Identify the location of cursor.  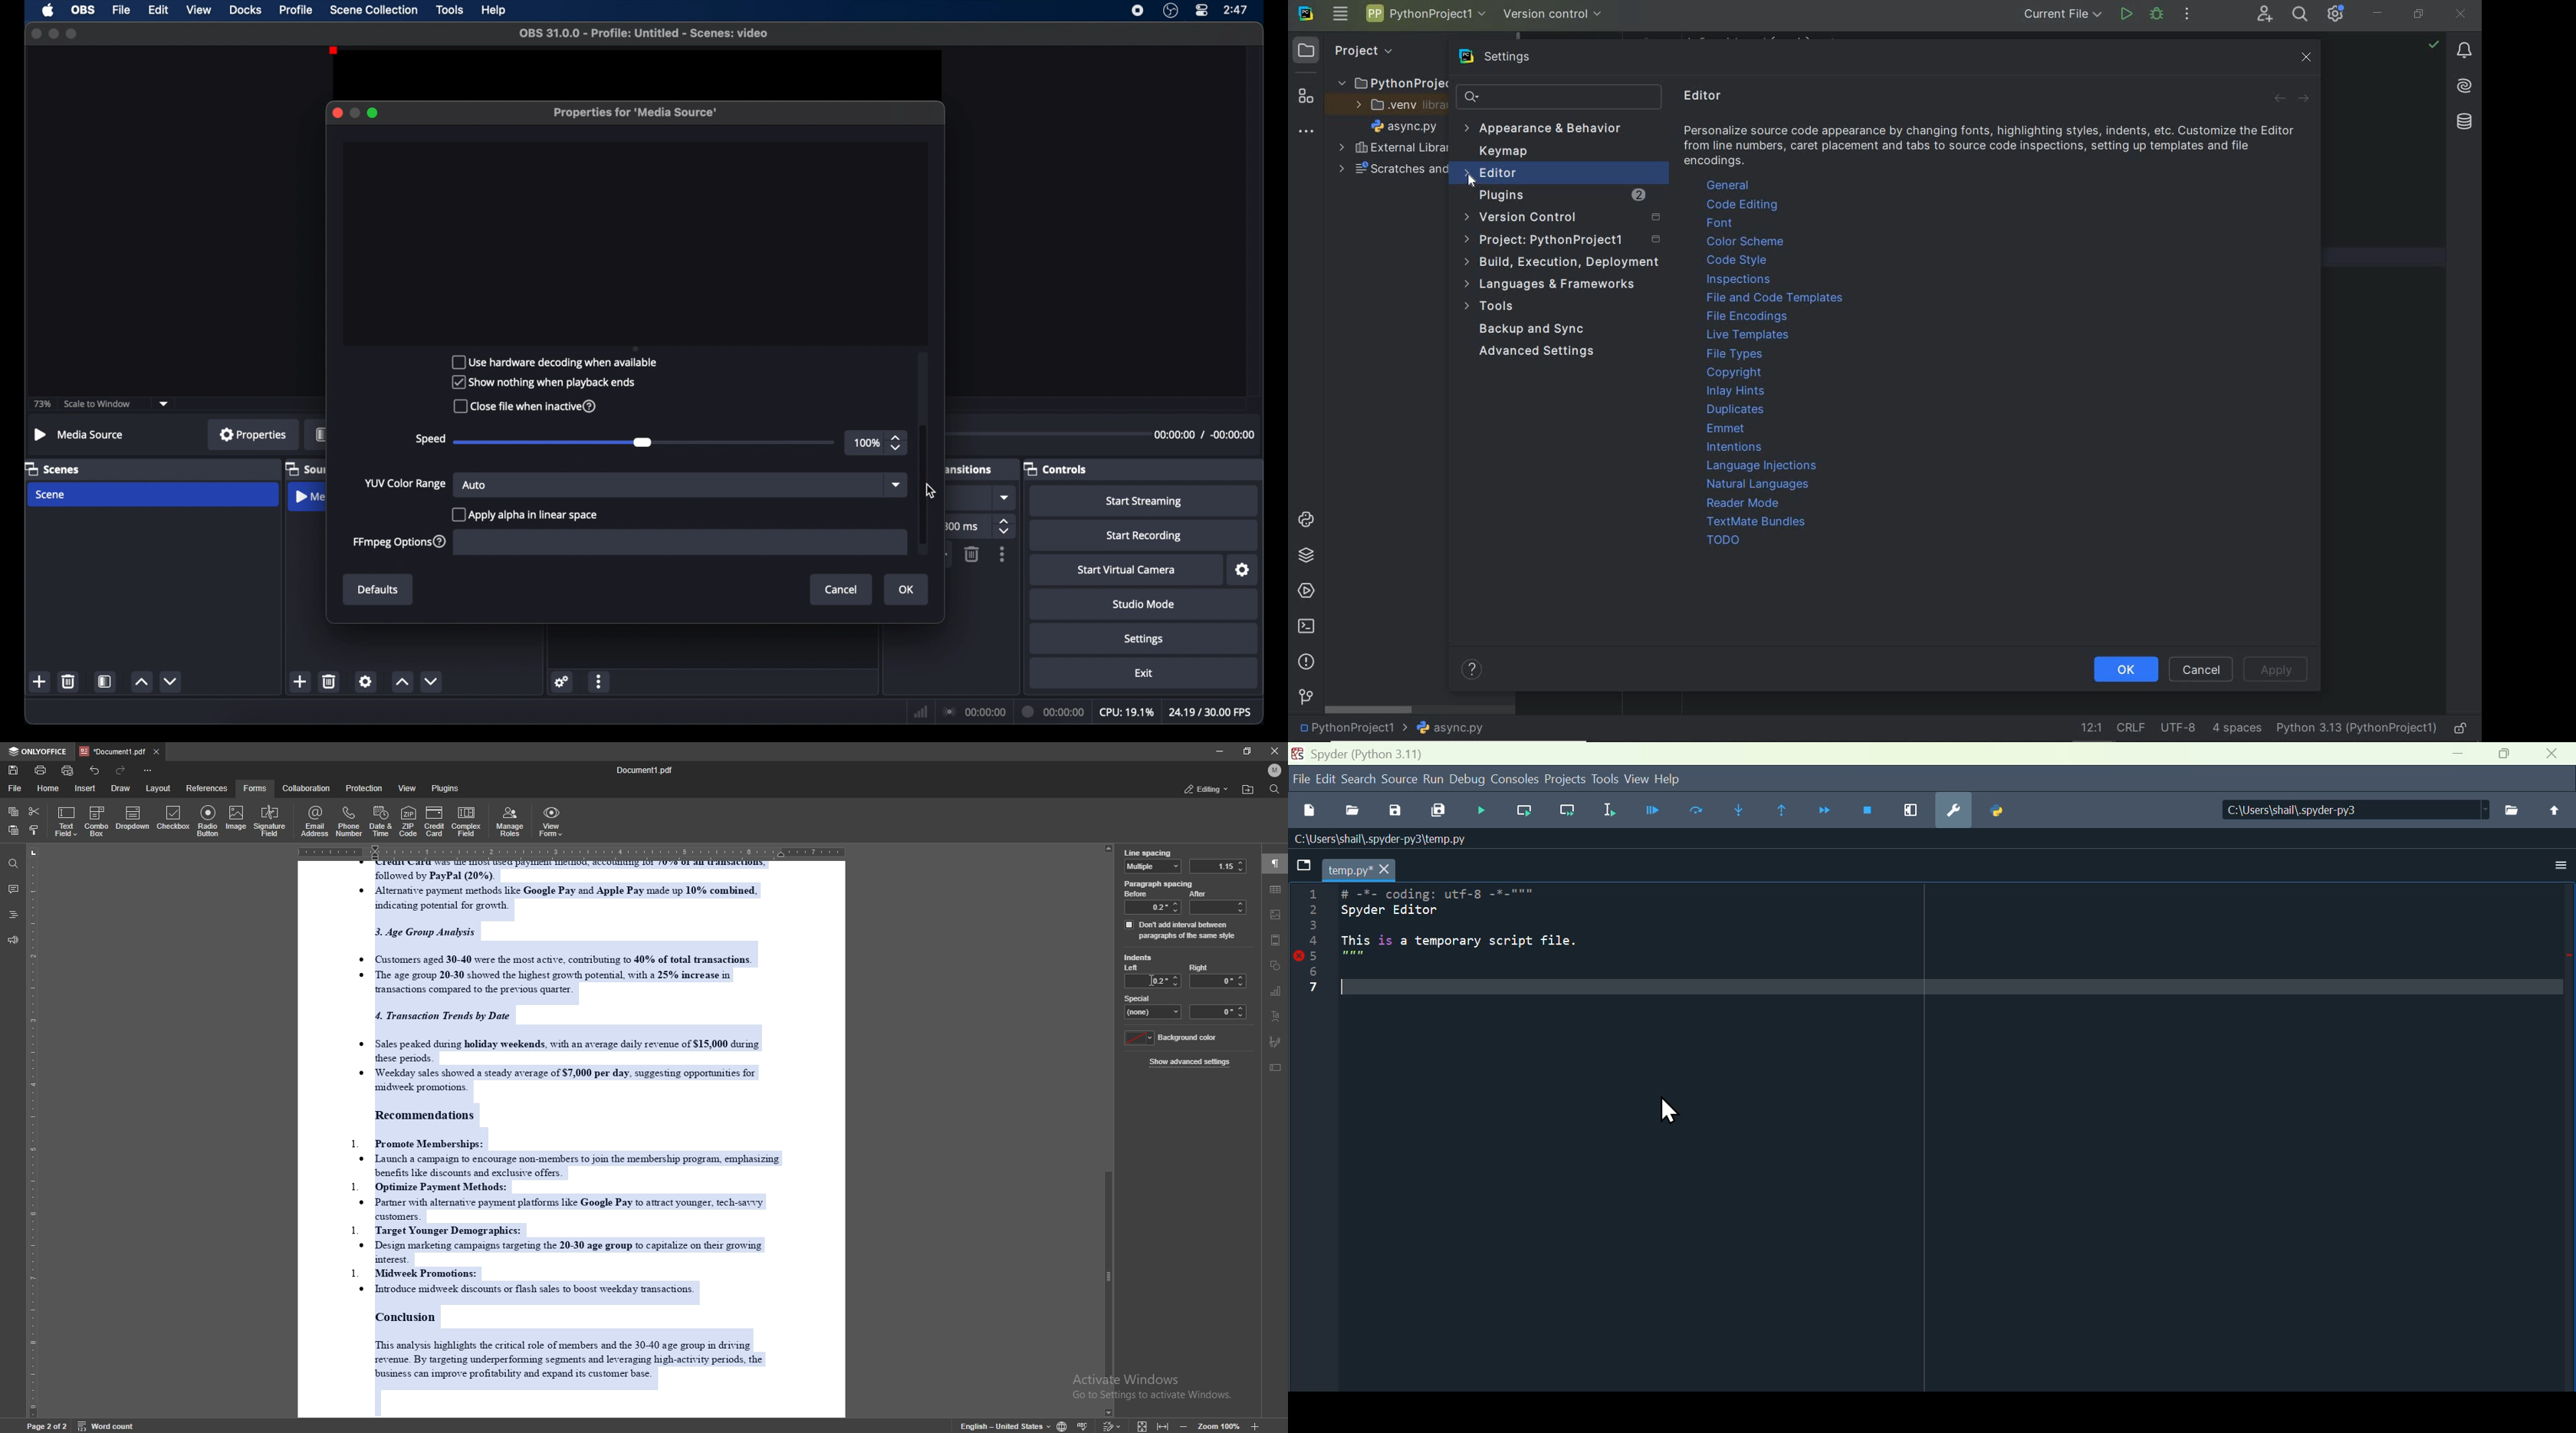
(1152, 980).